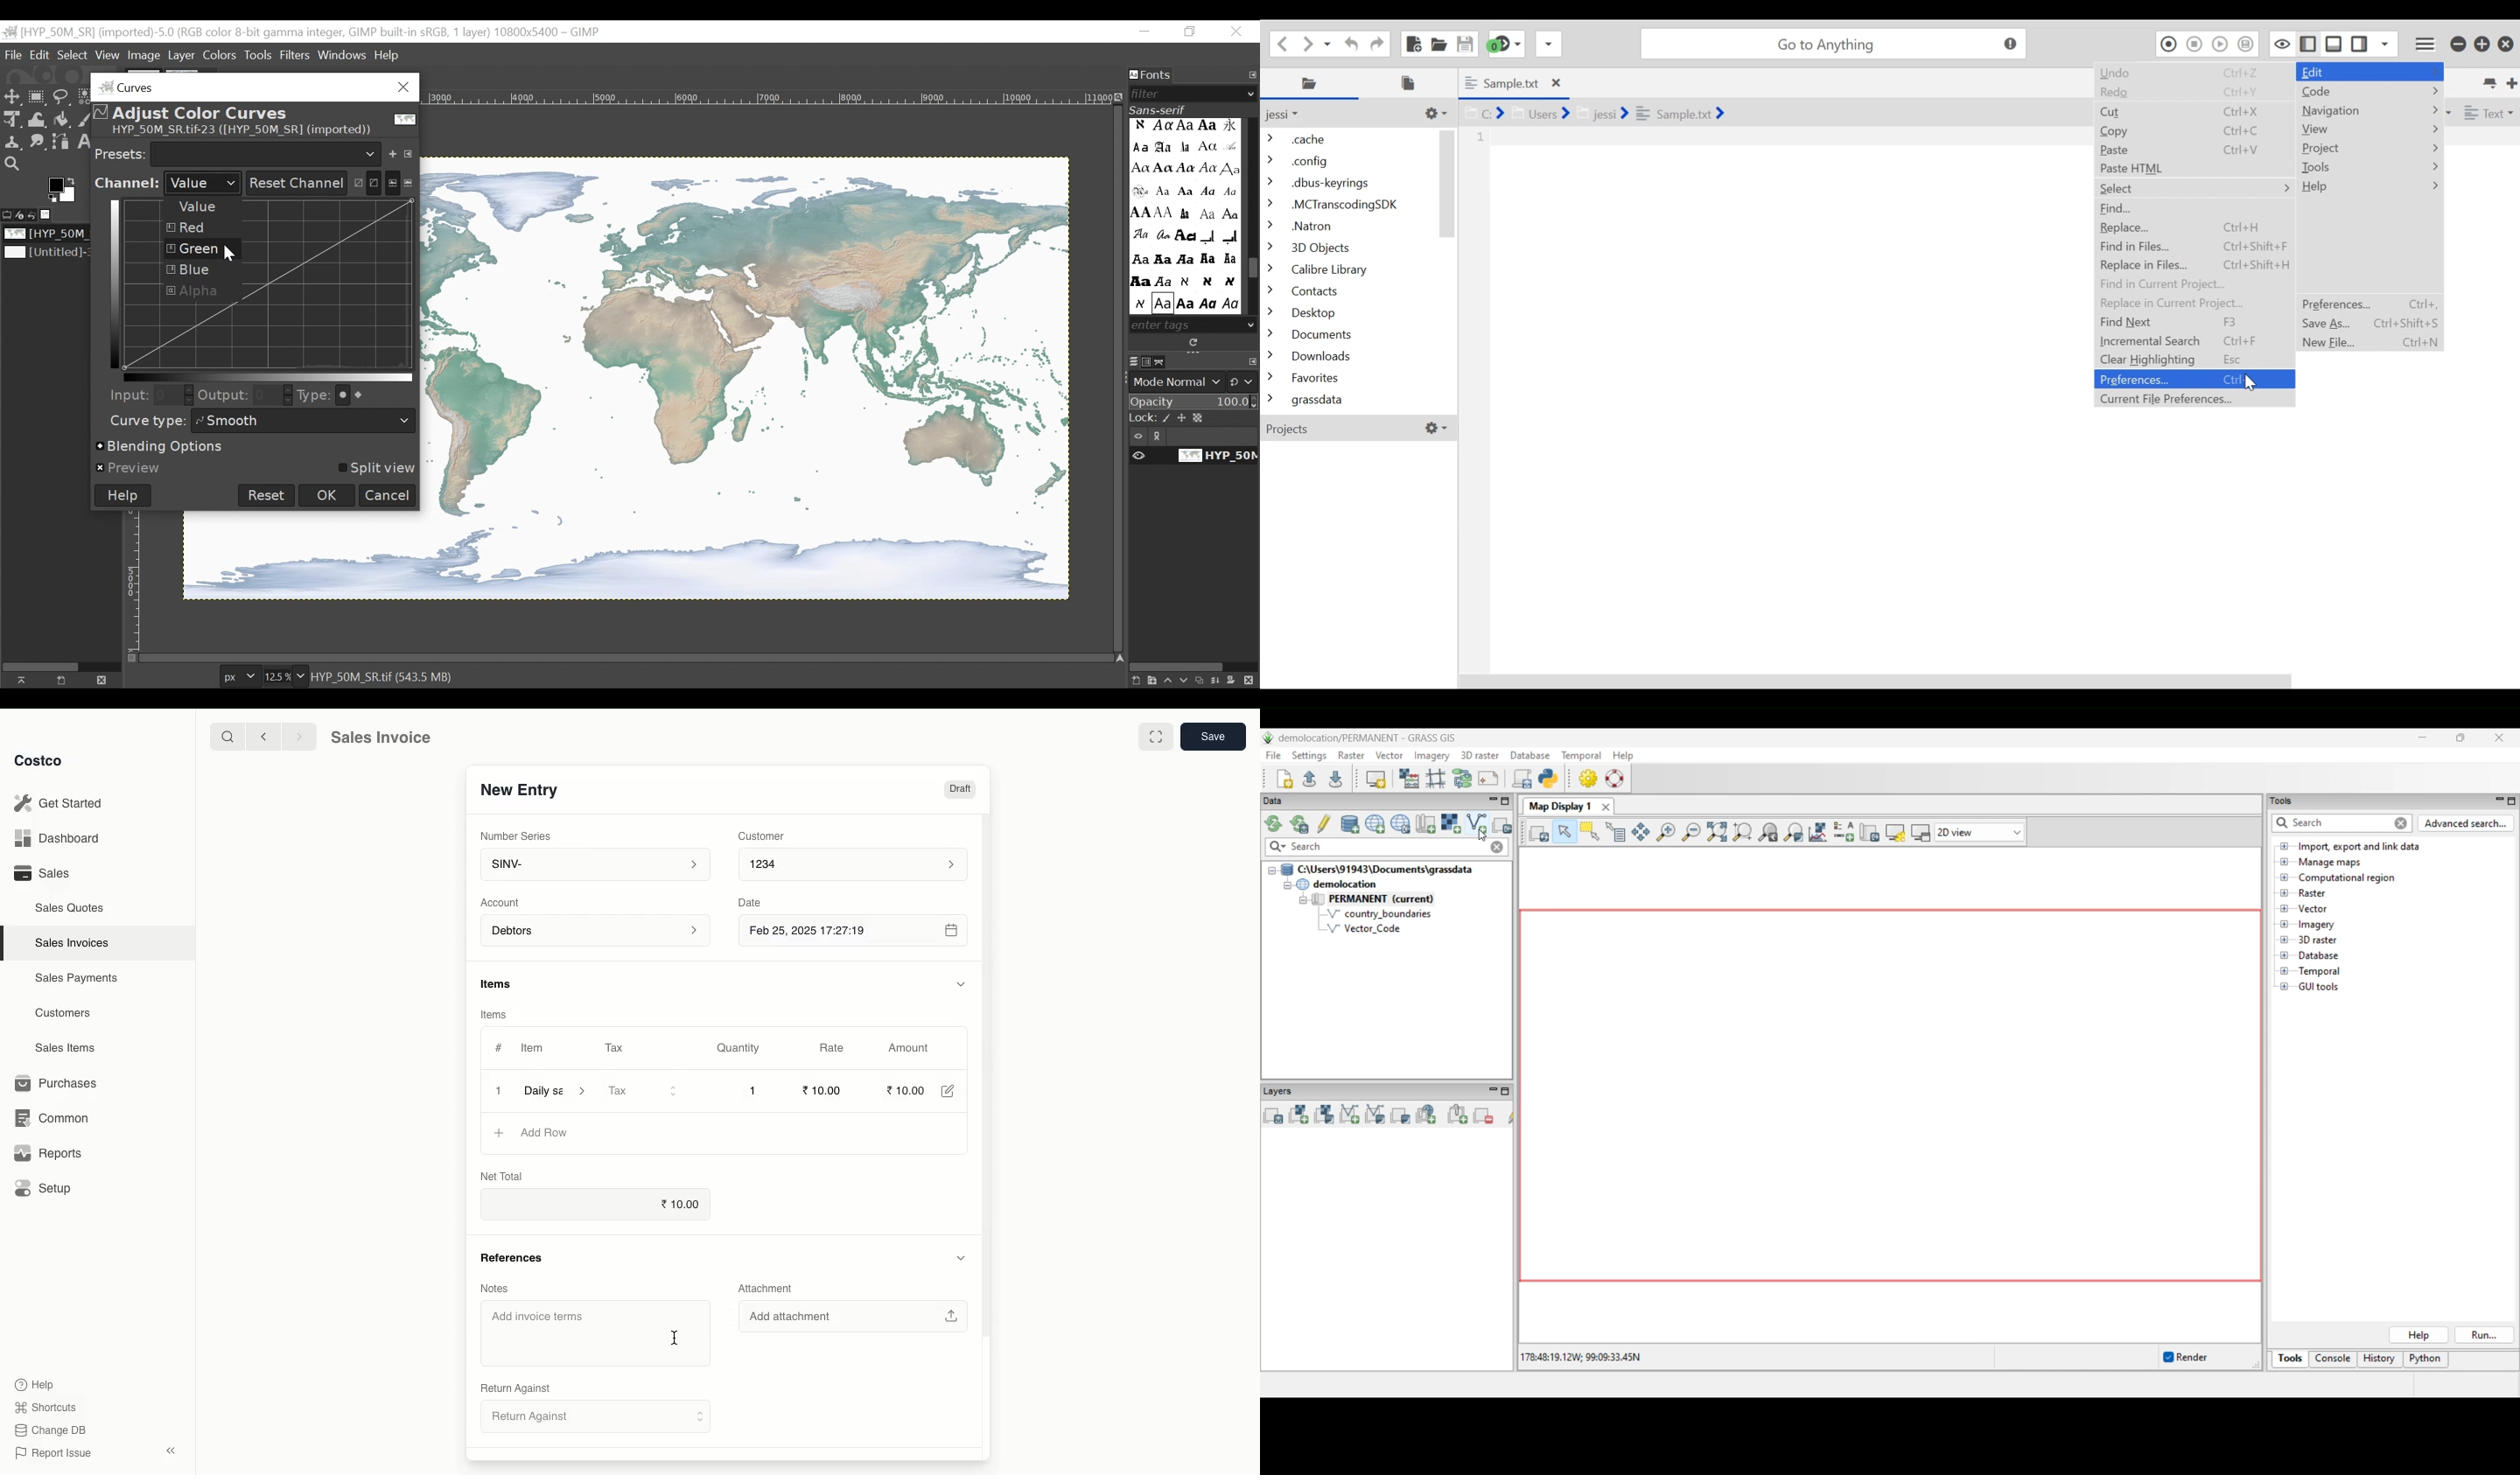  What do you see at coordinates (60, 1084) in the screenshot?
I see `1 Purchases` at bounding box center [60, 1084].